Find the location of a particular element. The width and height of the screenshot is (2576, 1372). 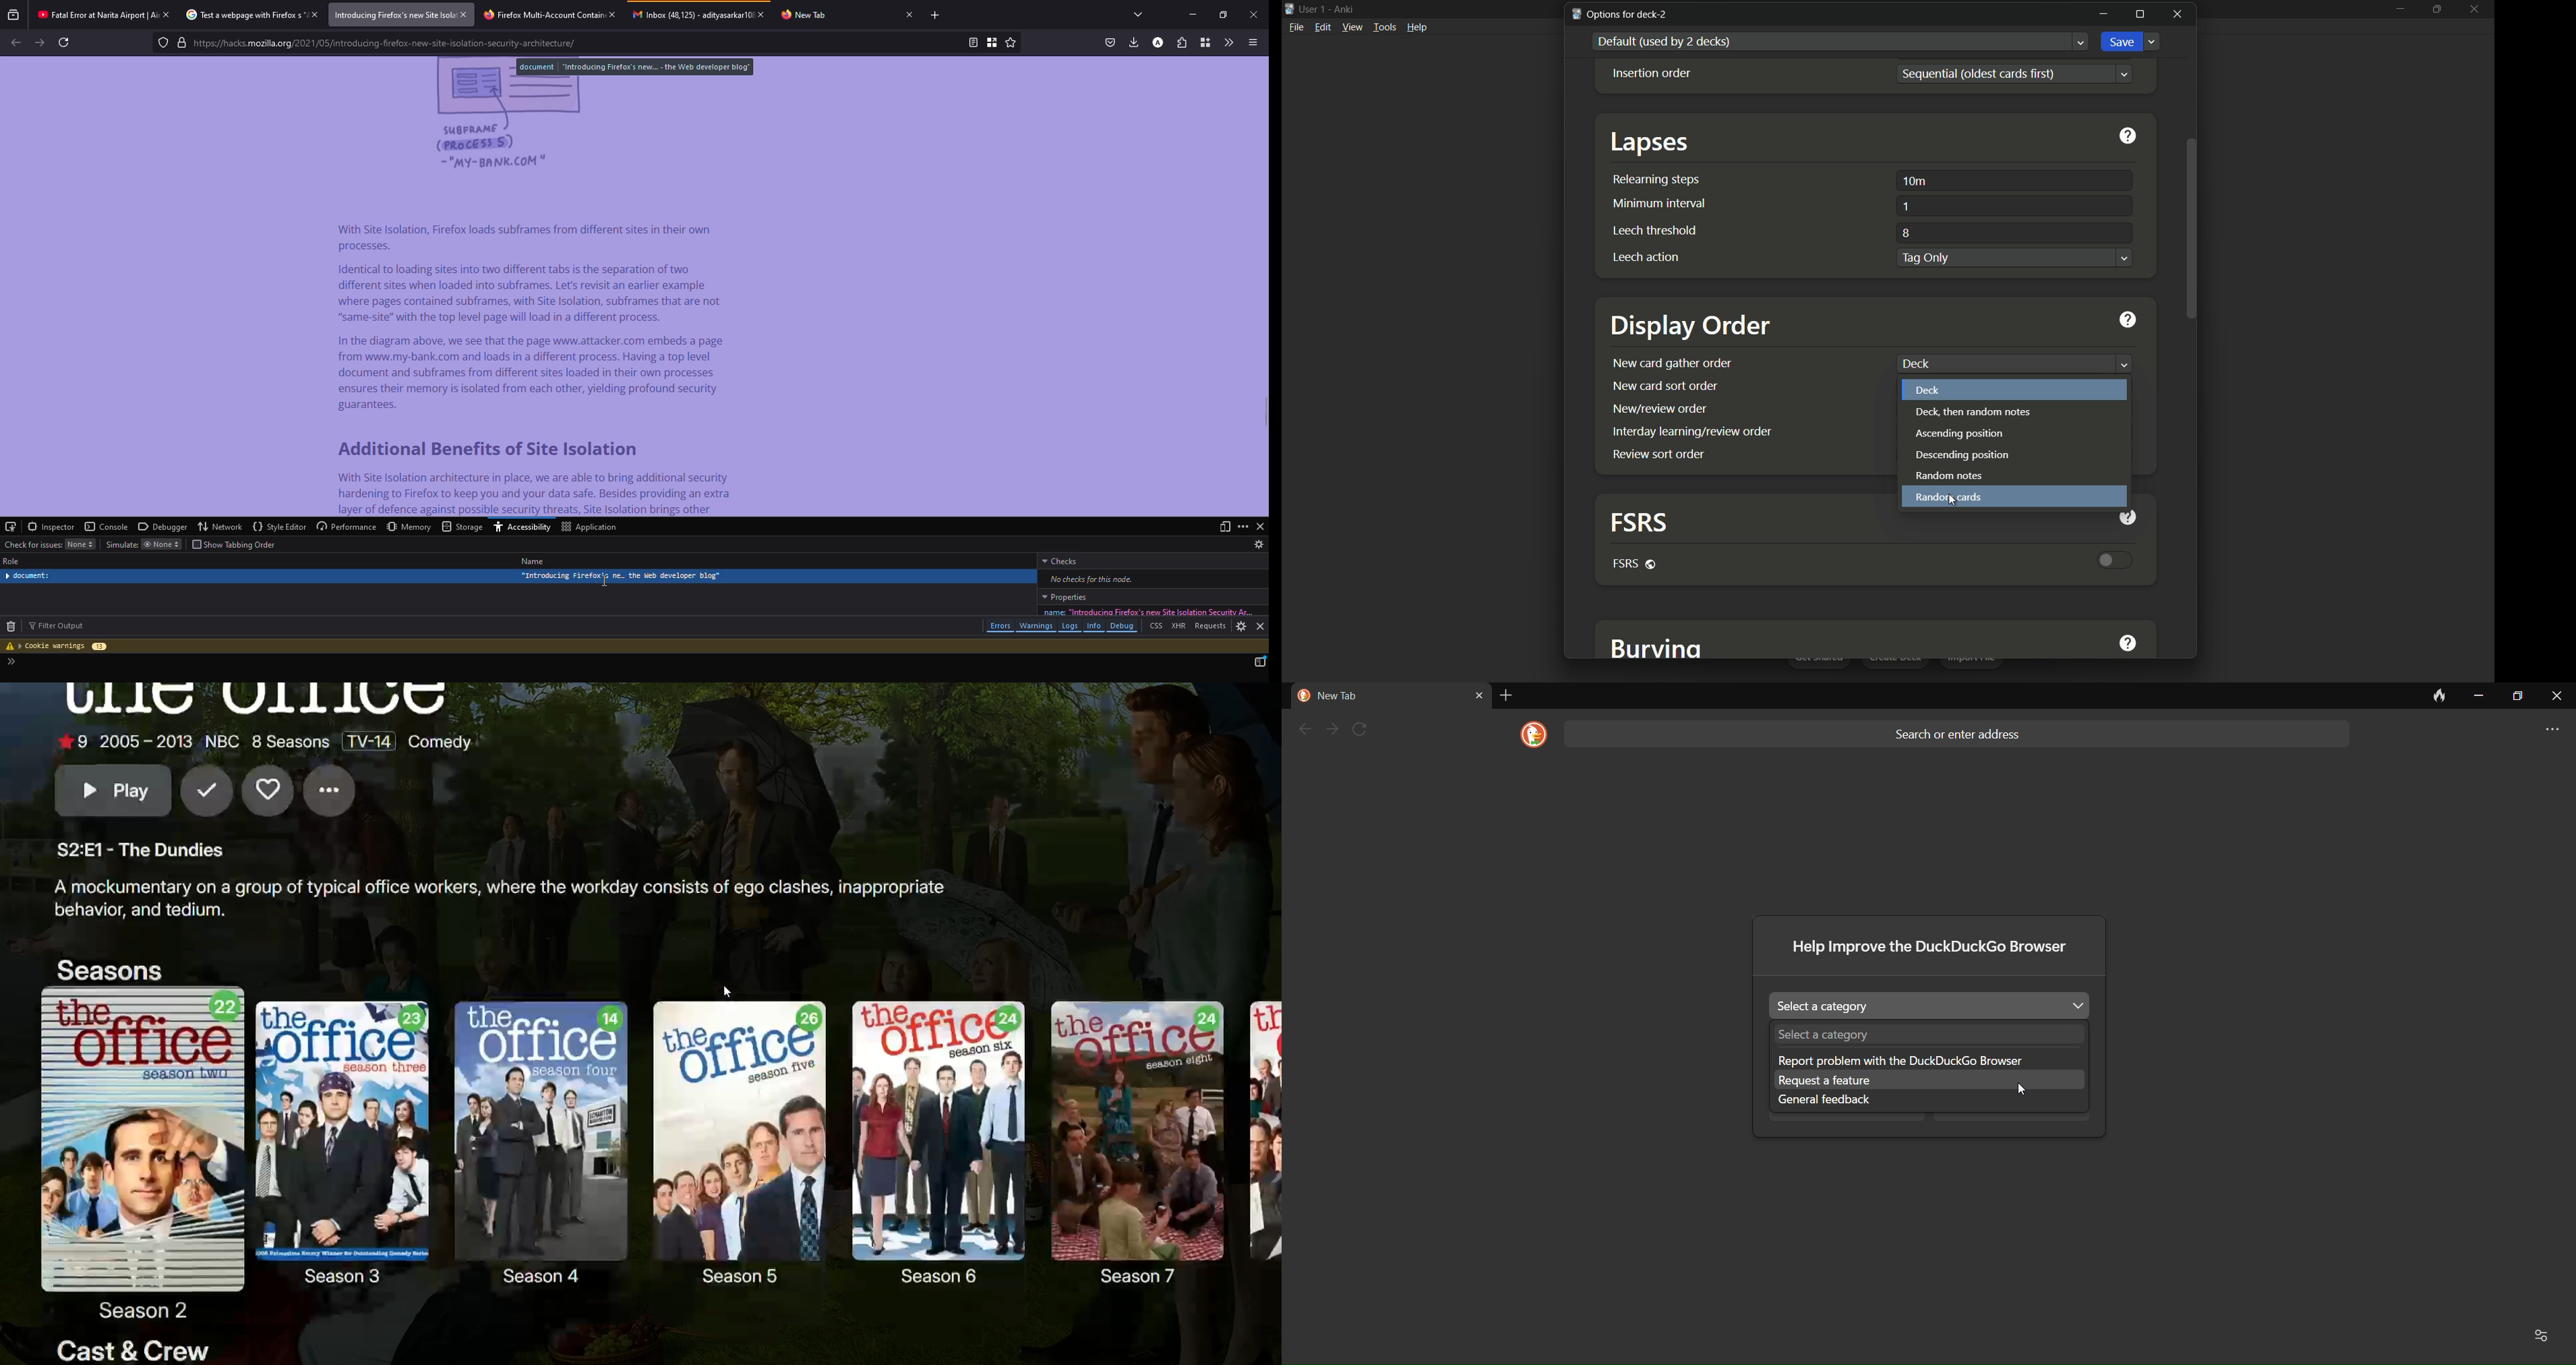

tabs is located at coordinates (1139, 14).